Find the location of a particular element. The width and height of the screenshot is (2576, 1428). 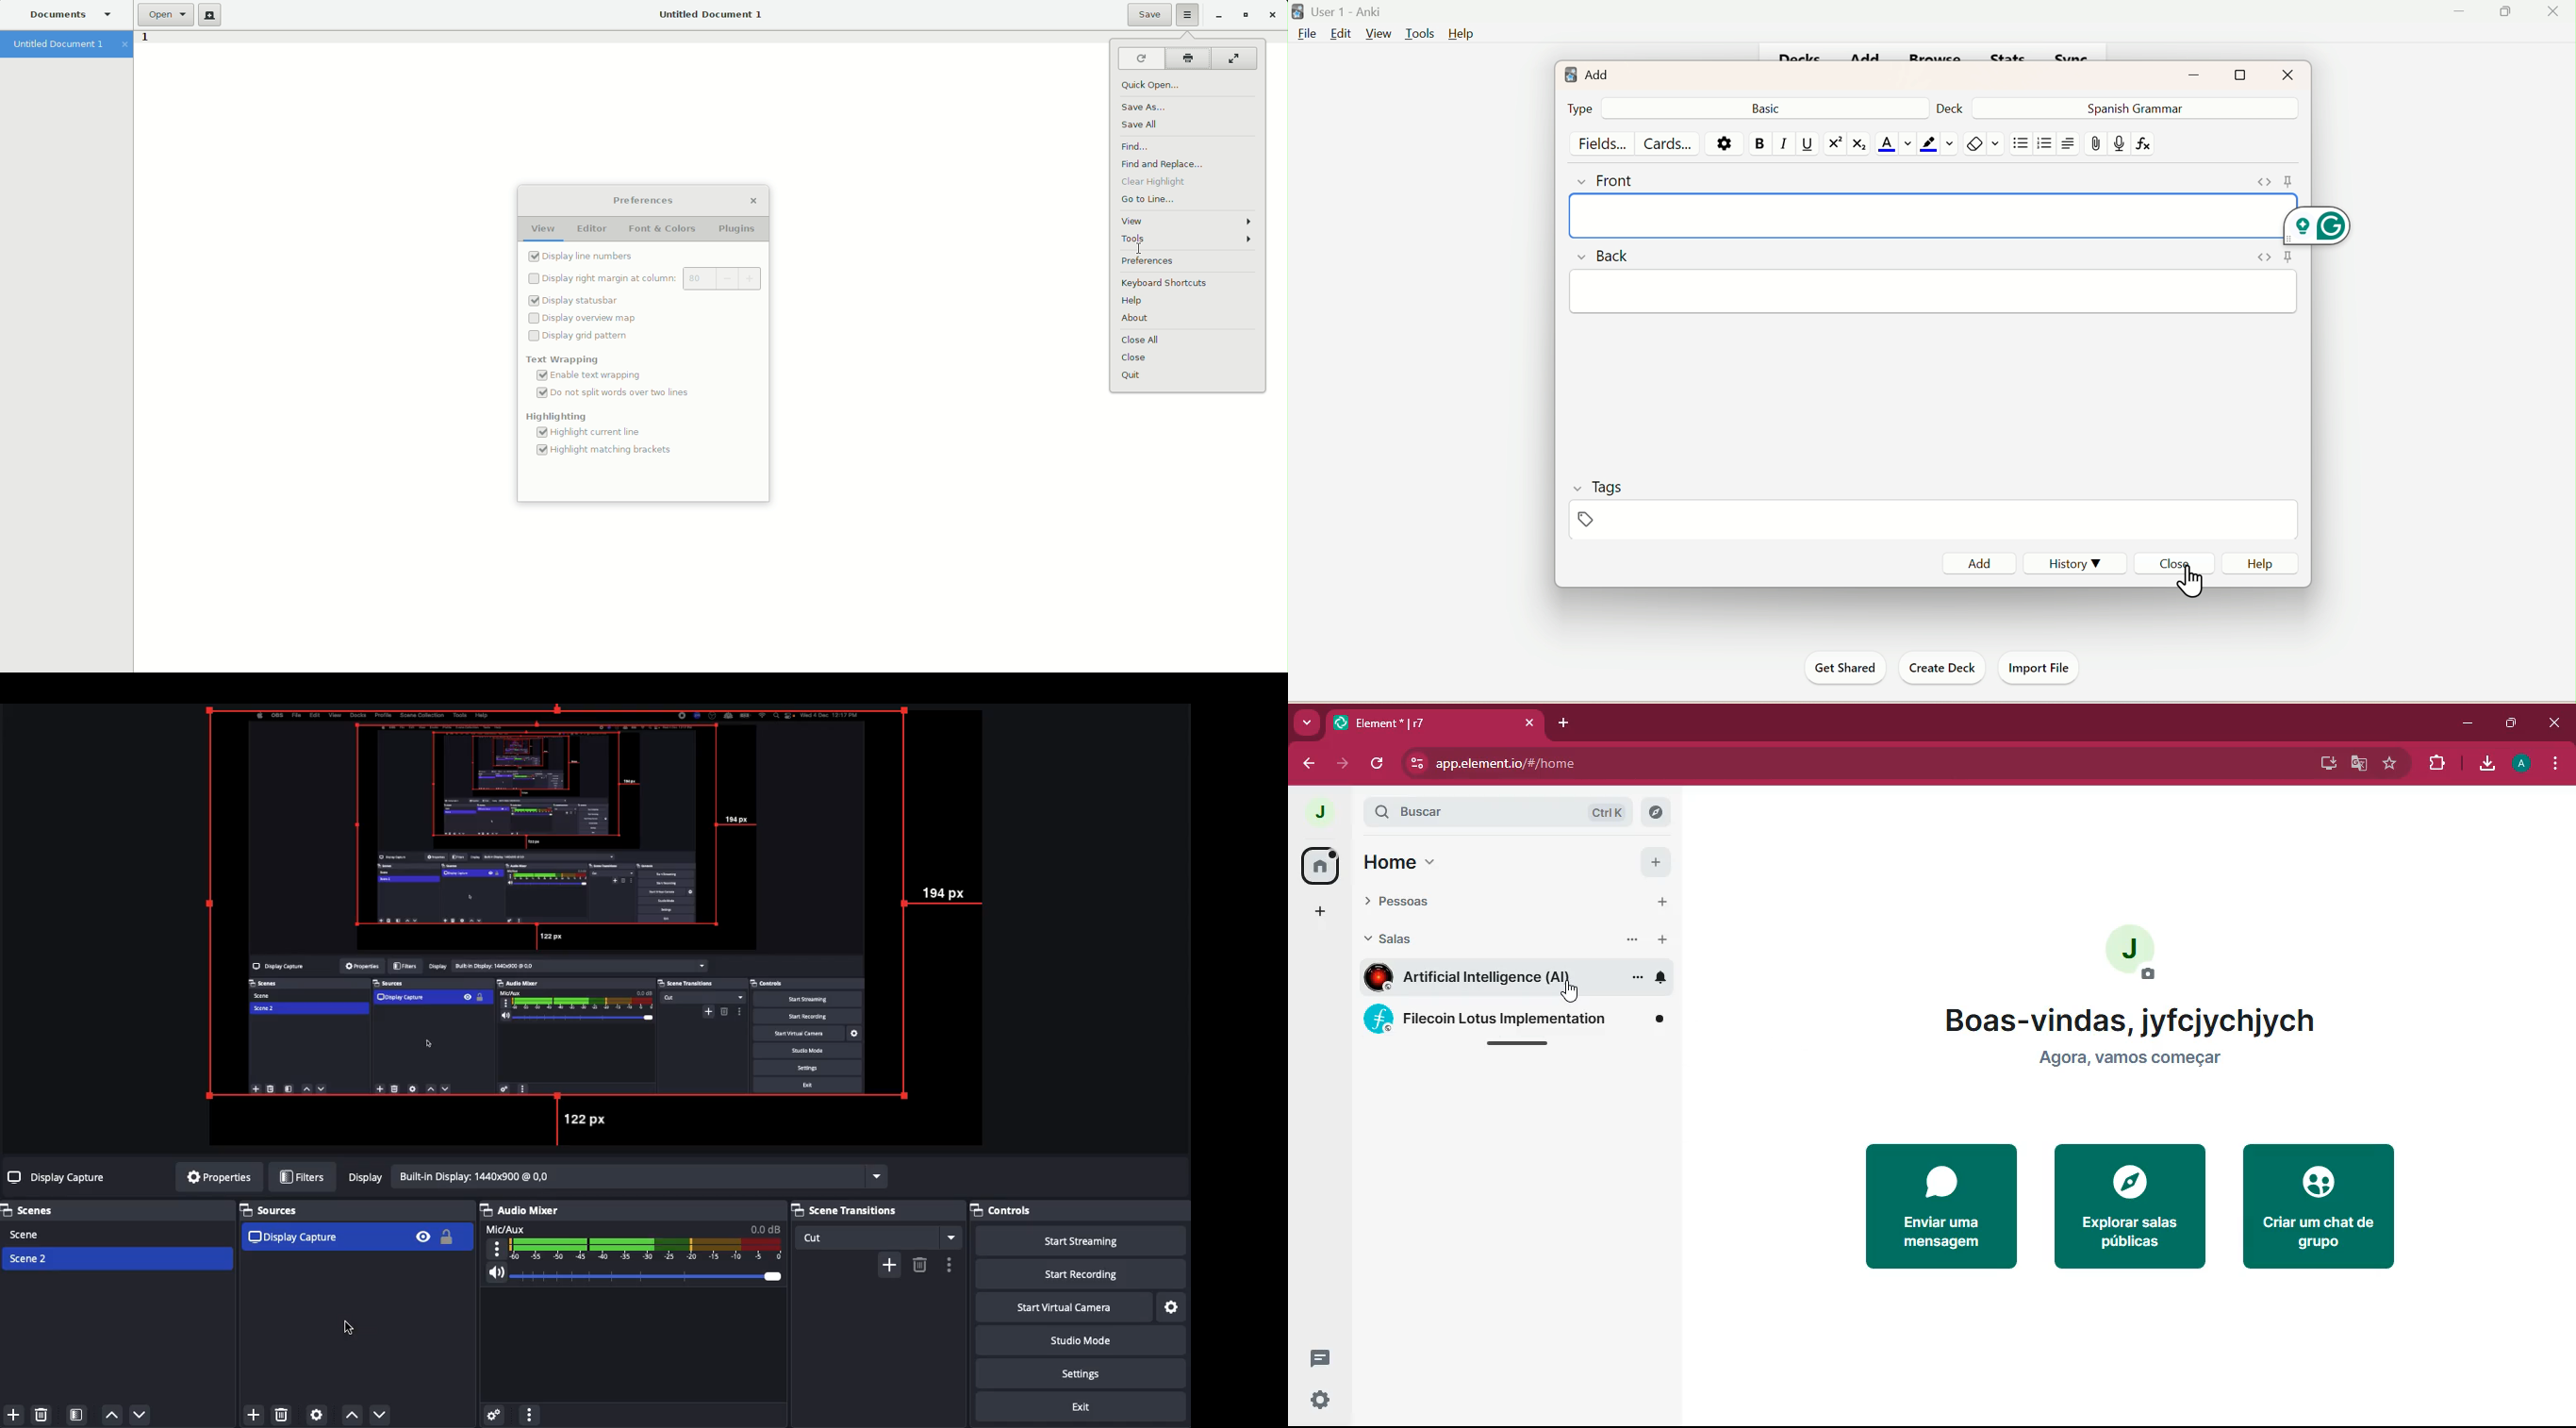

boas-vindas, jyfcjychjych is located at coordinates (2136, 1020).